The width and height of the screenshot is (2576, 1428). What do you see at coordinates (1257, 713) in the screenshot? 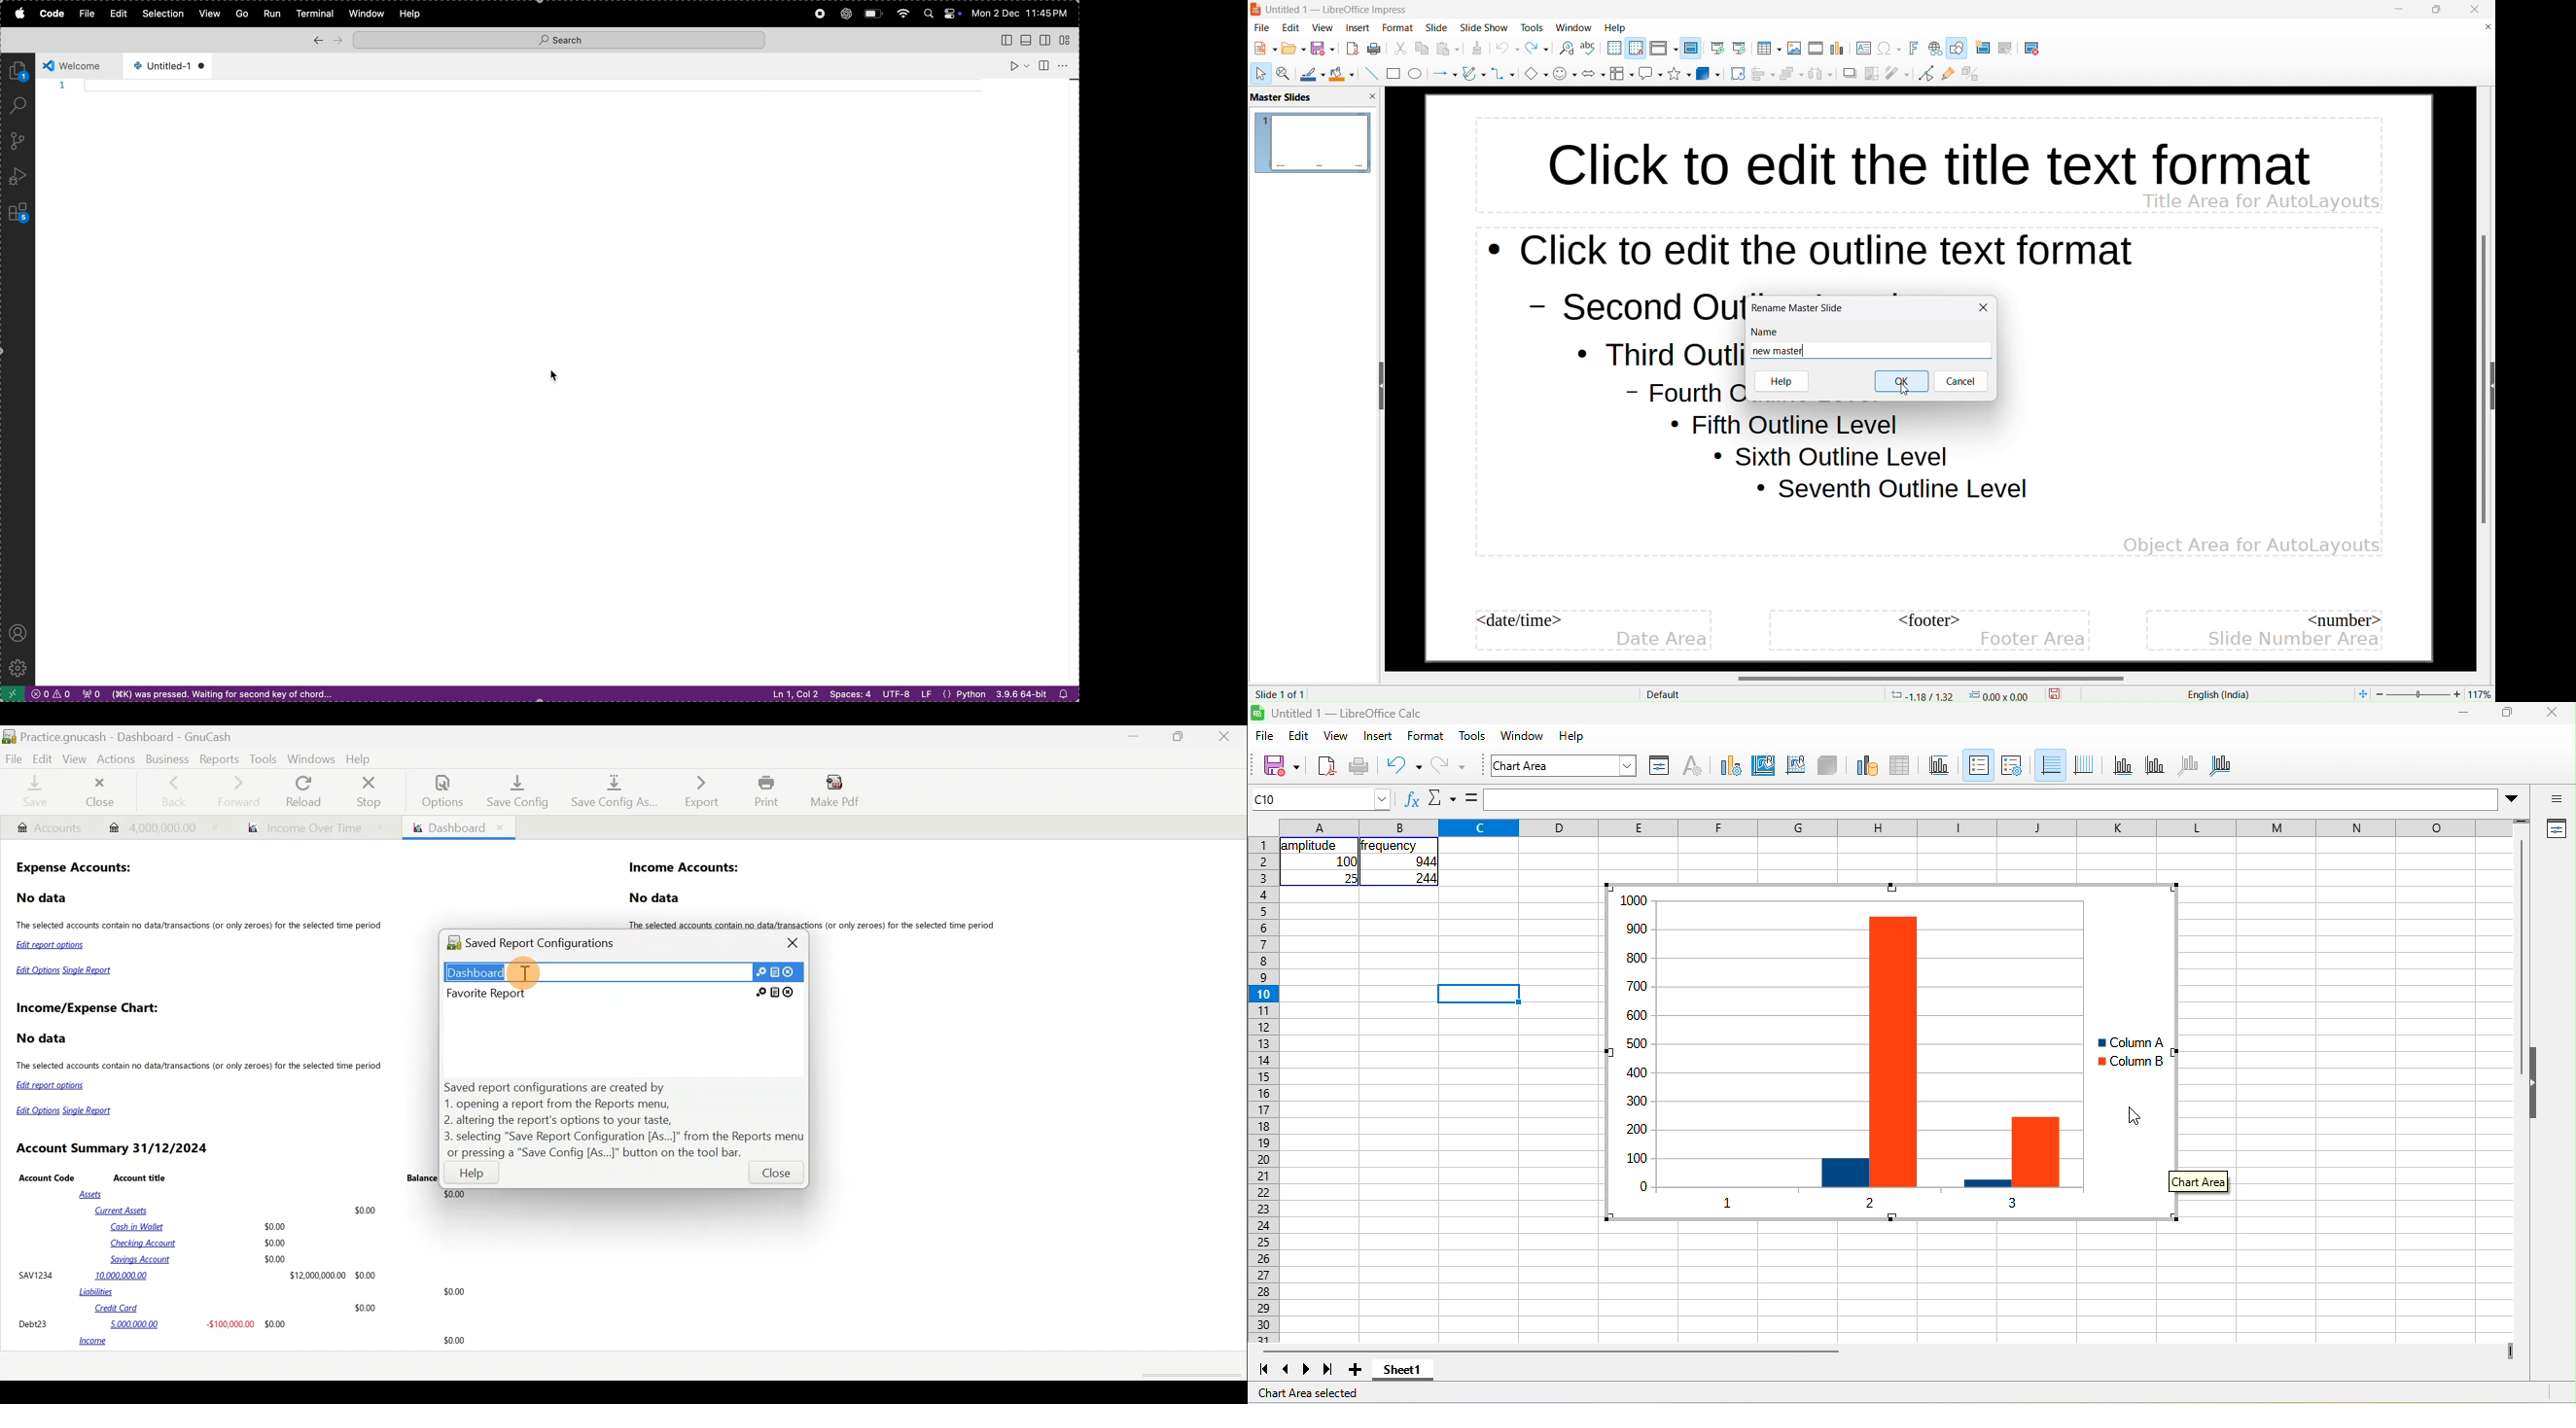
I see `Software logo` at bounding box center [1257, 713].